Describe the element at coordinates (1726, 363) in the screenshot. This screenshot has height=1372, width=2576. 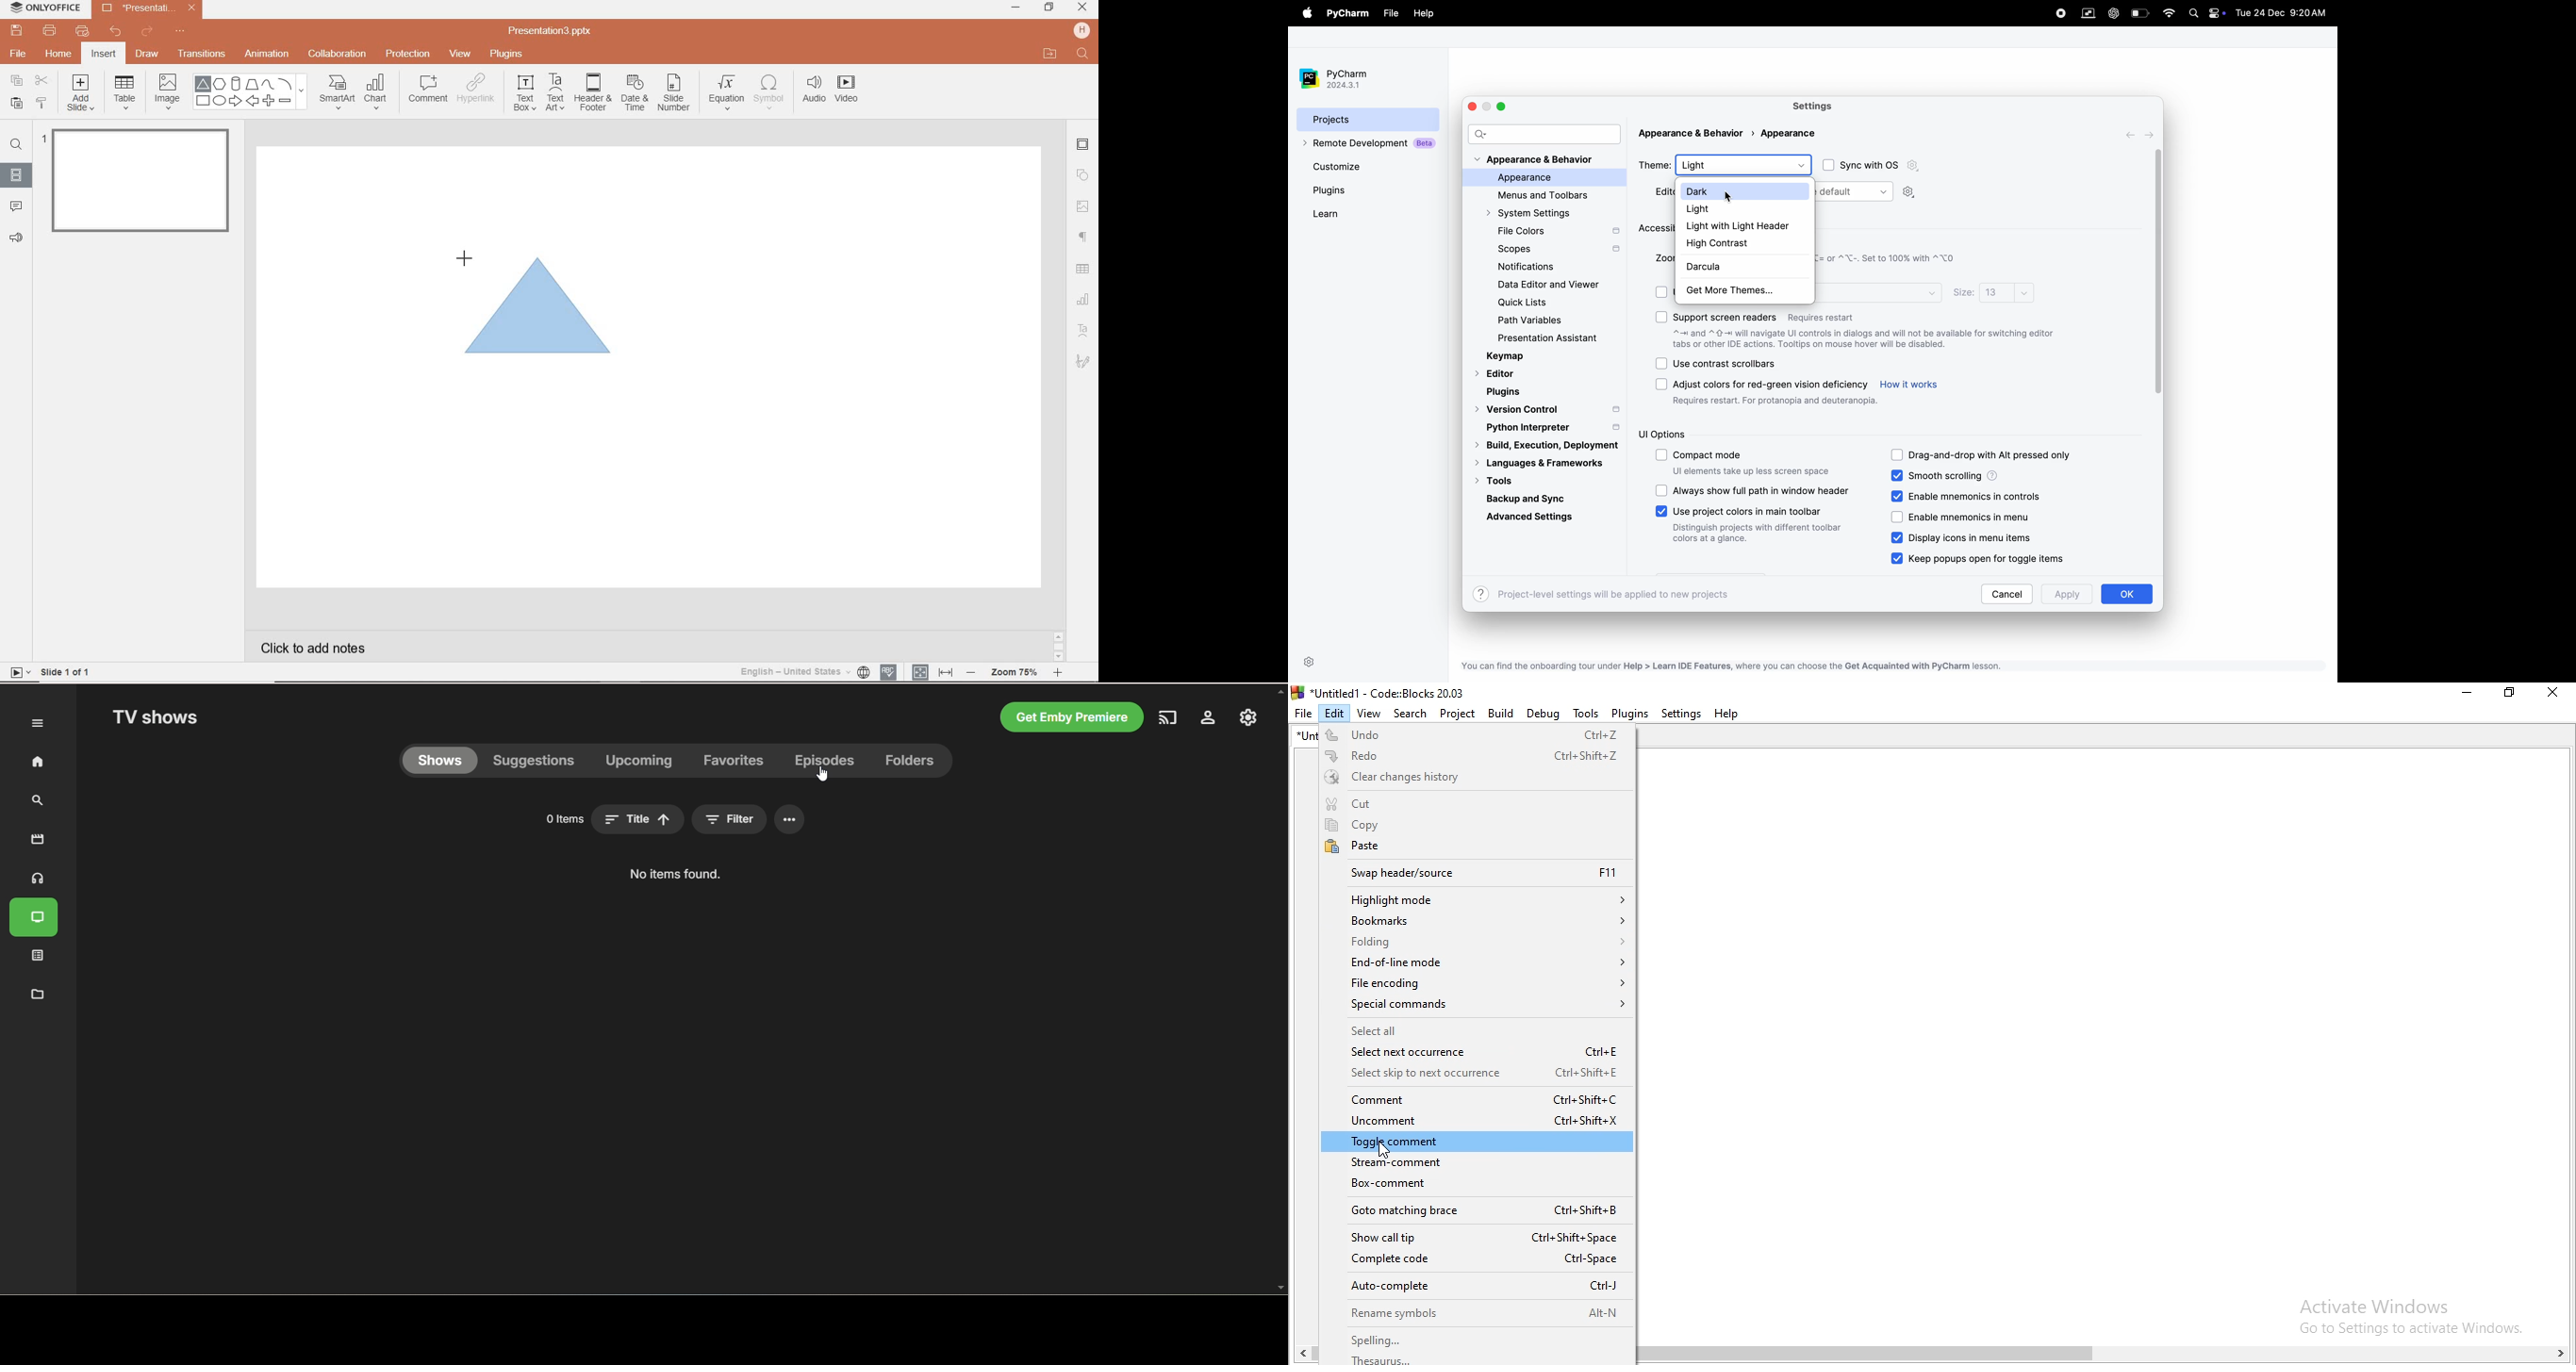
I see `use contrast scrollbars` at that location.